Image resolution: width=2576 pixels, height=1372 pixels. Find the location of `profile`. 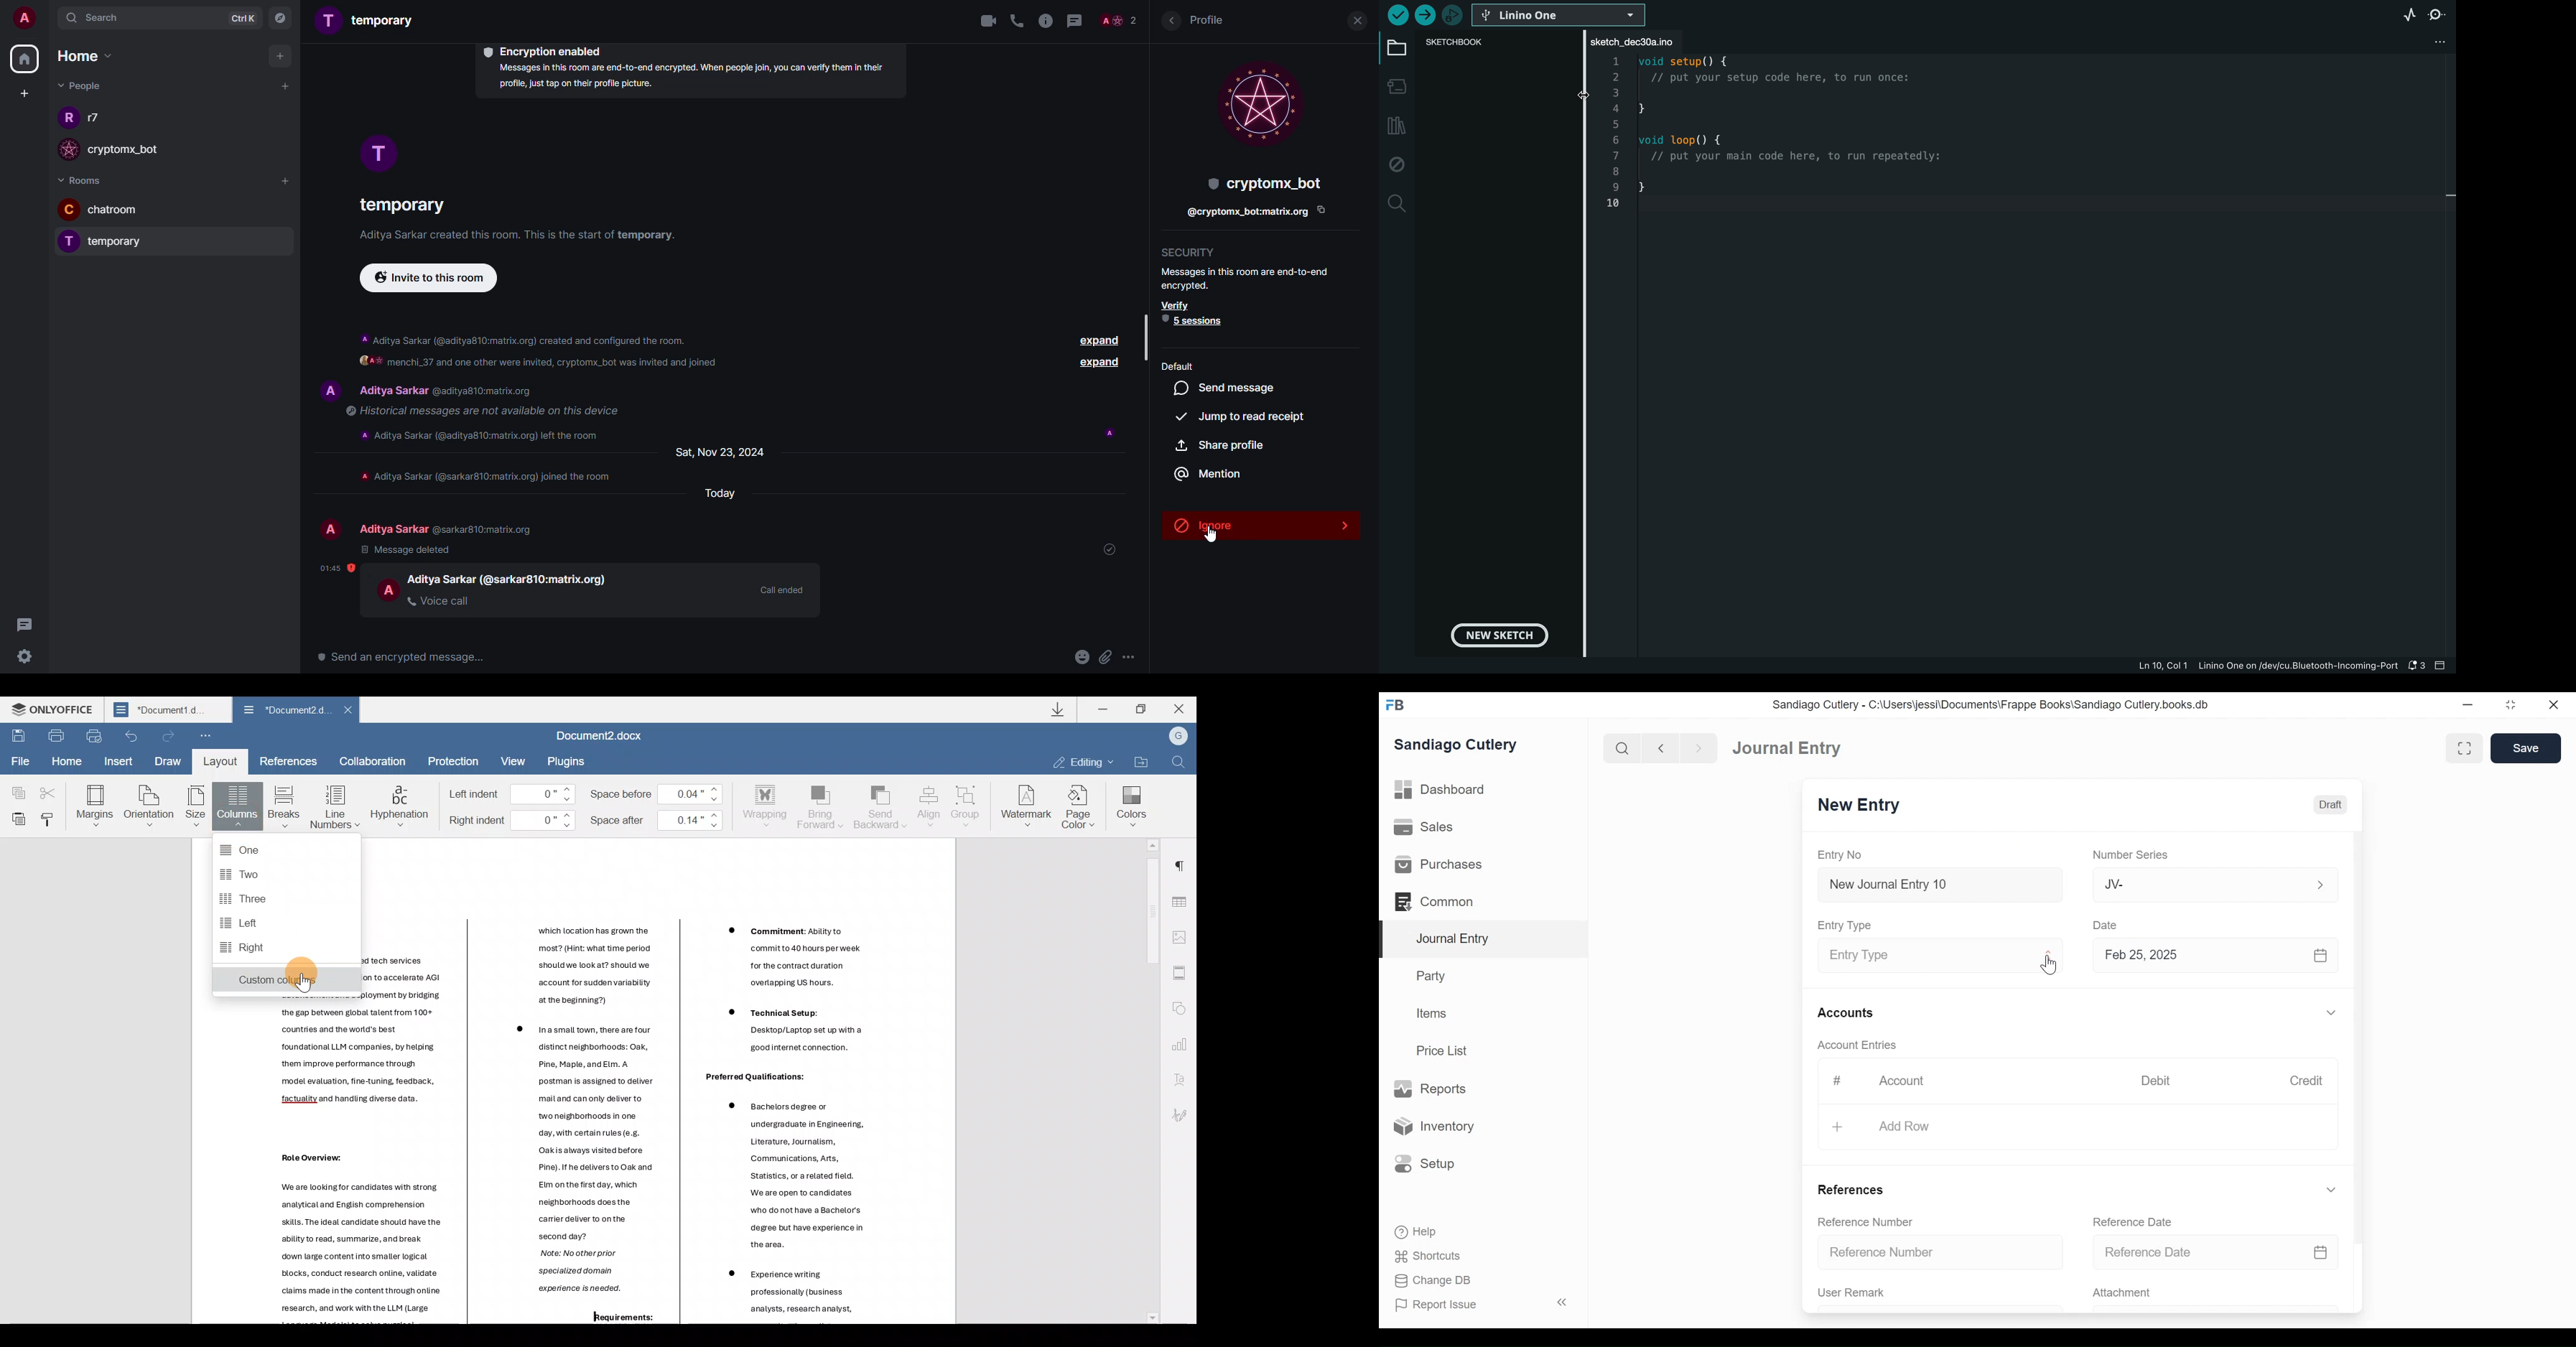

profile is located at coordinates (1212, 21).